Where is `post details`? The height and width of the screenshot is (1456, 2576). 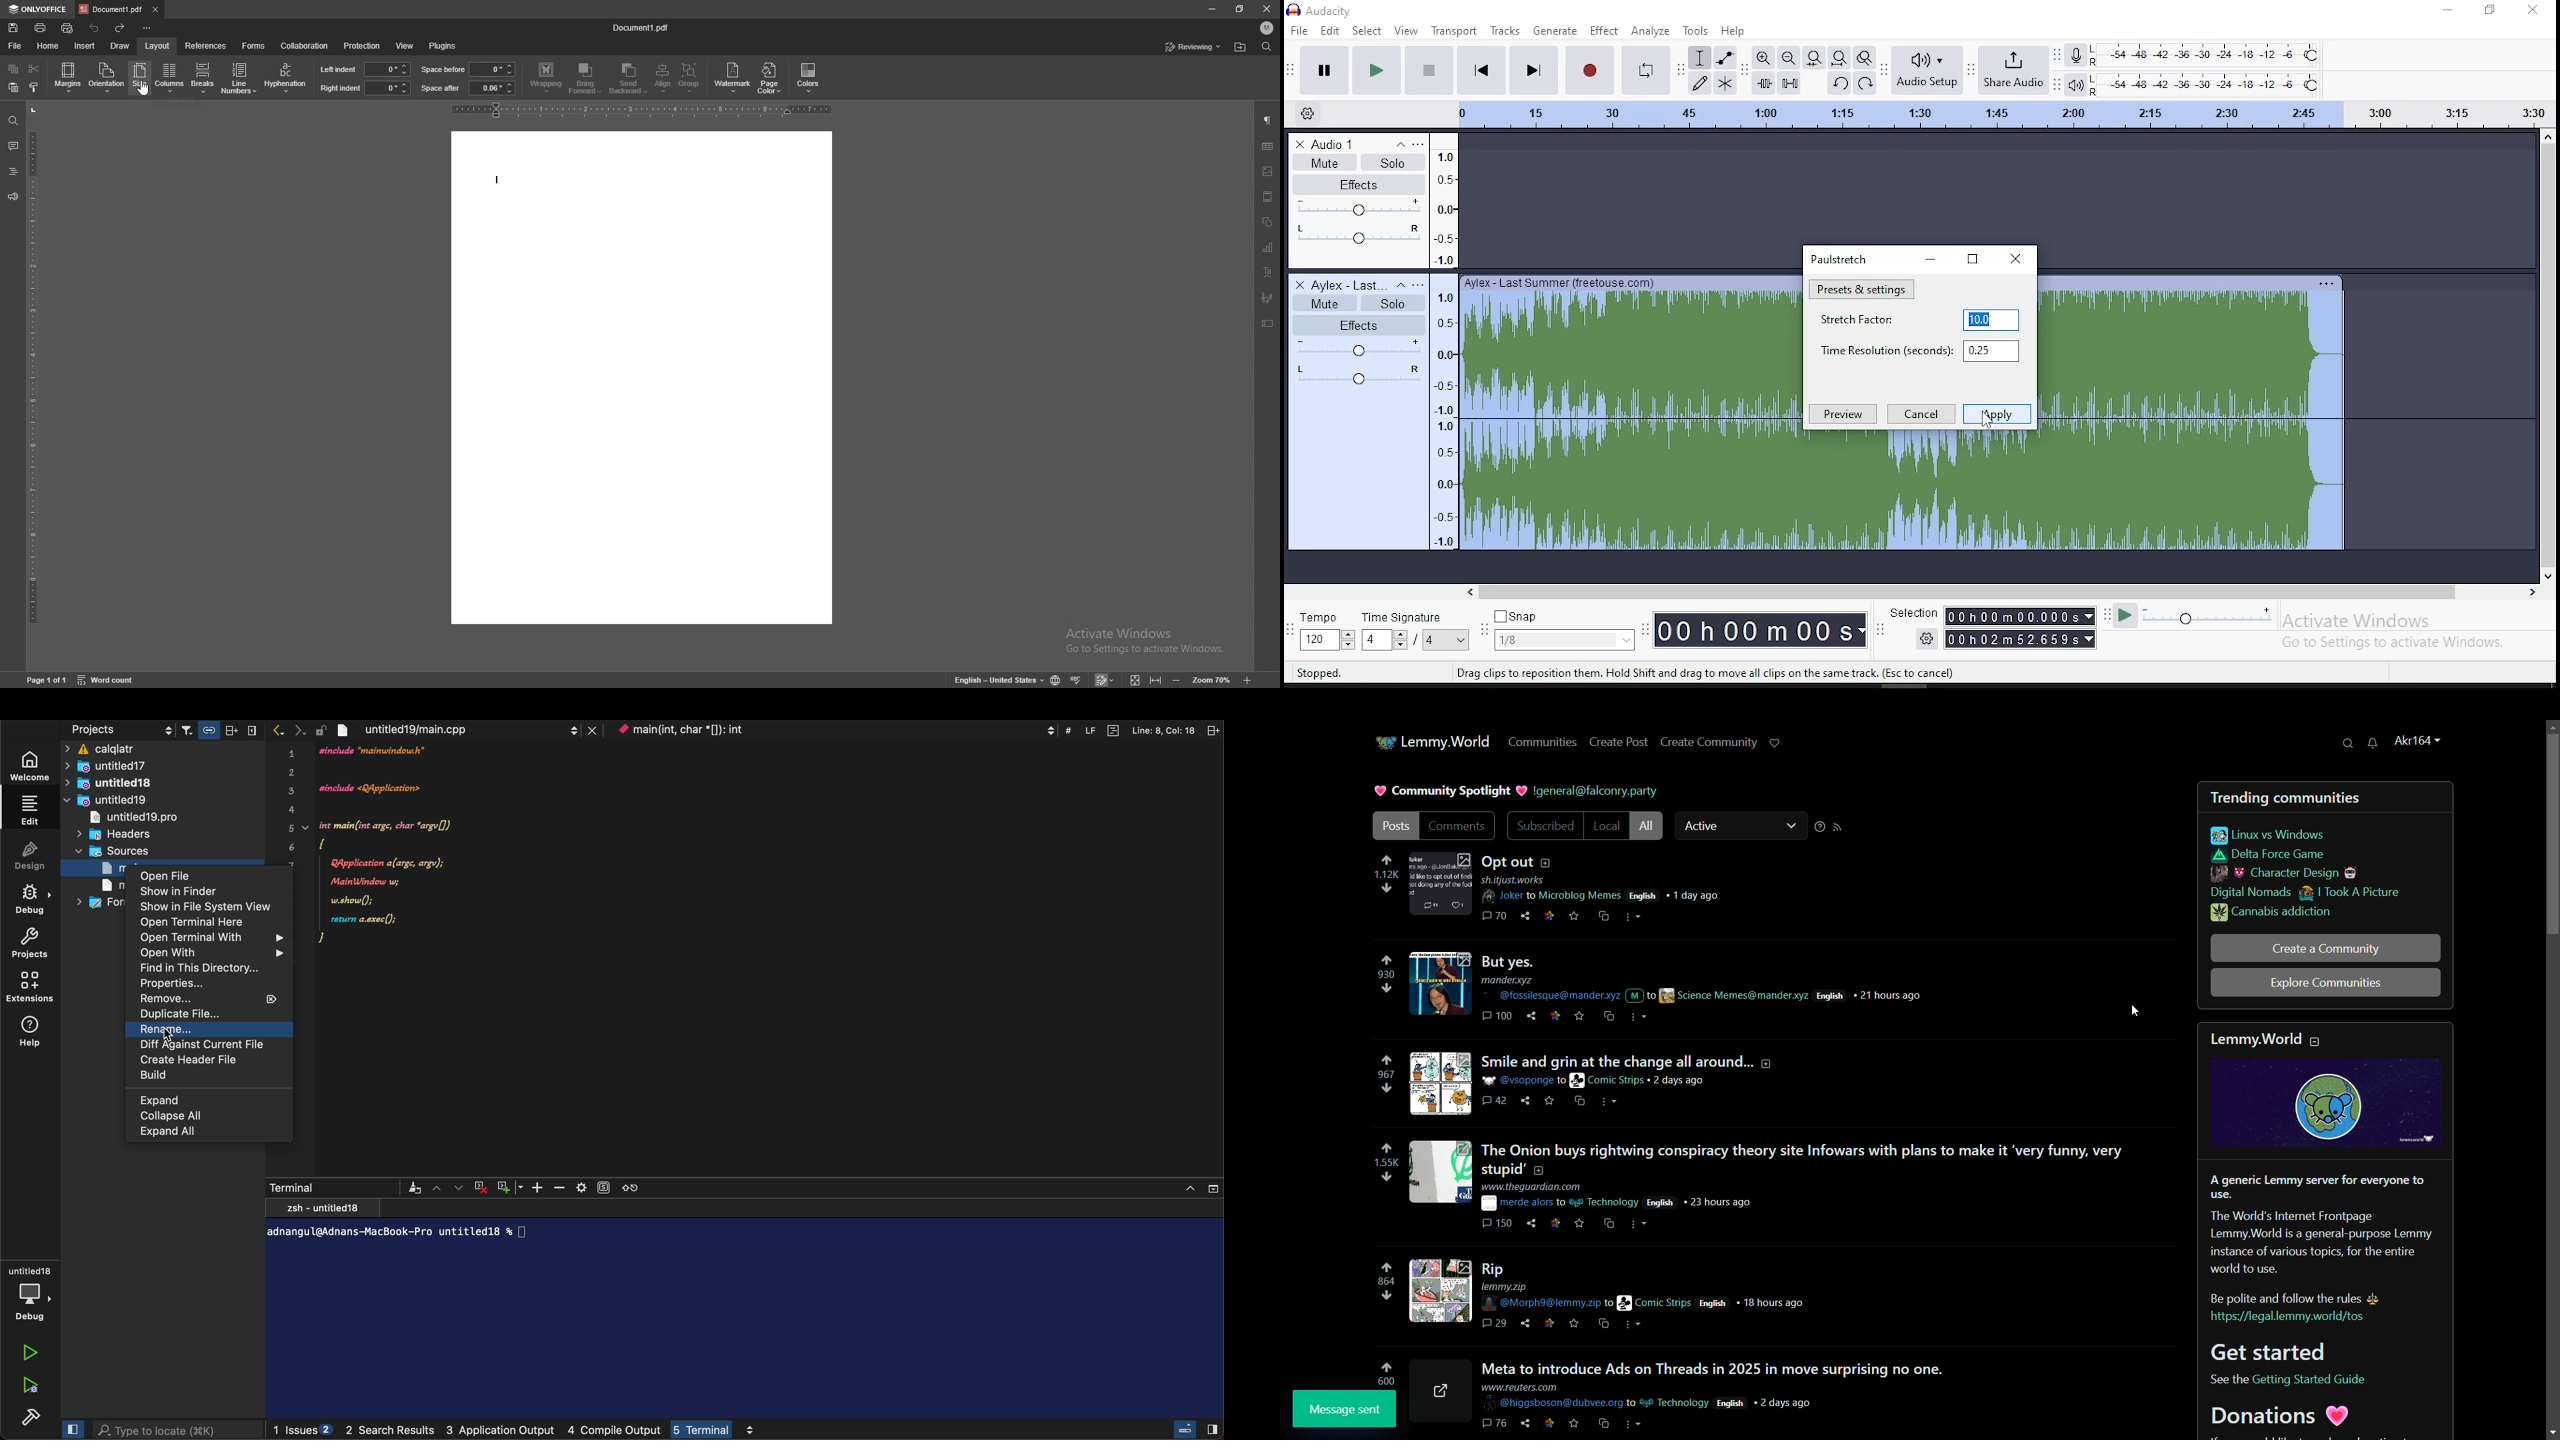
post details is located at coordinates (1714, 987).